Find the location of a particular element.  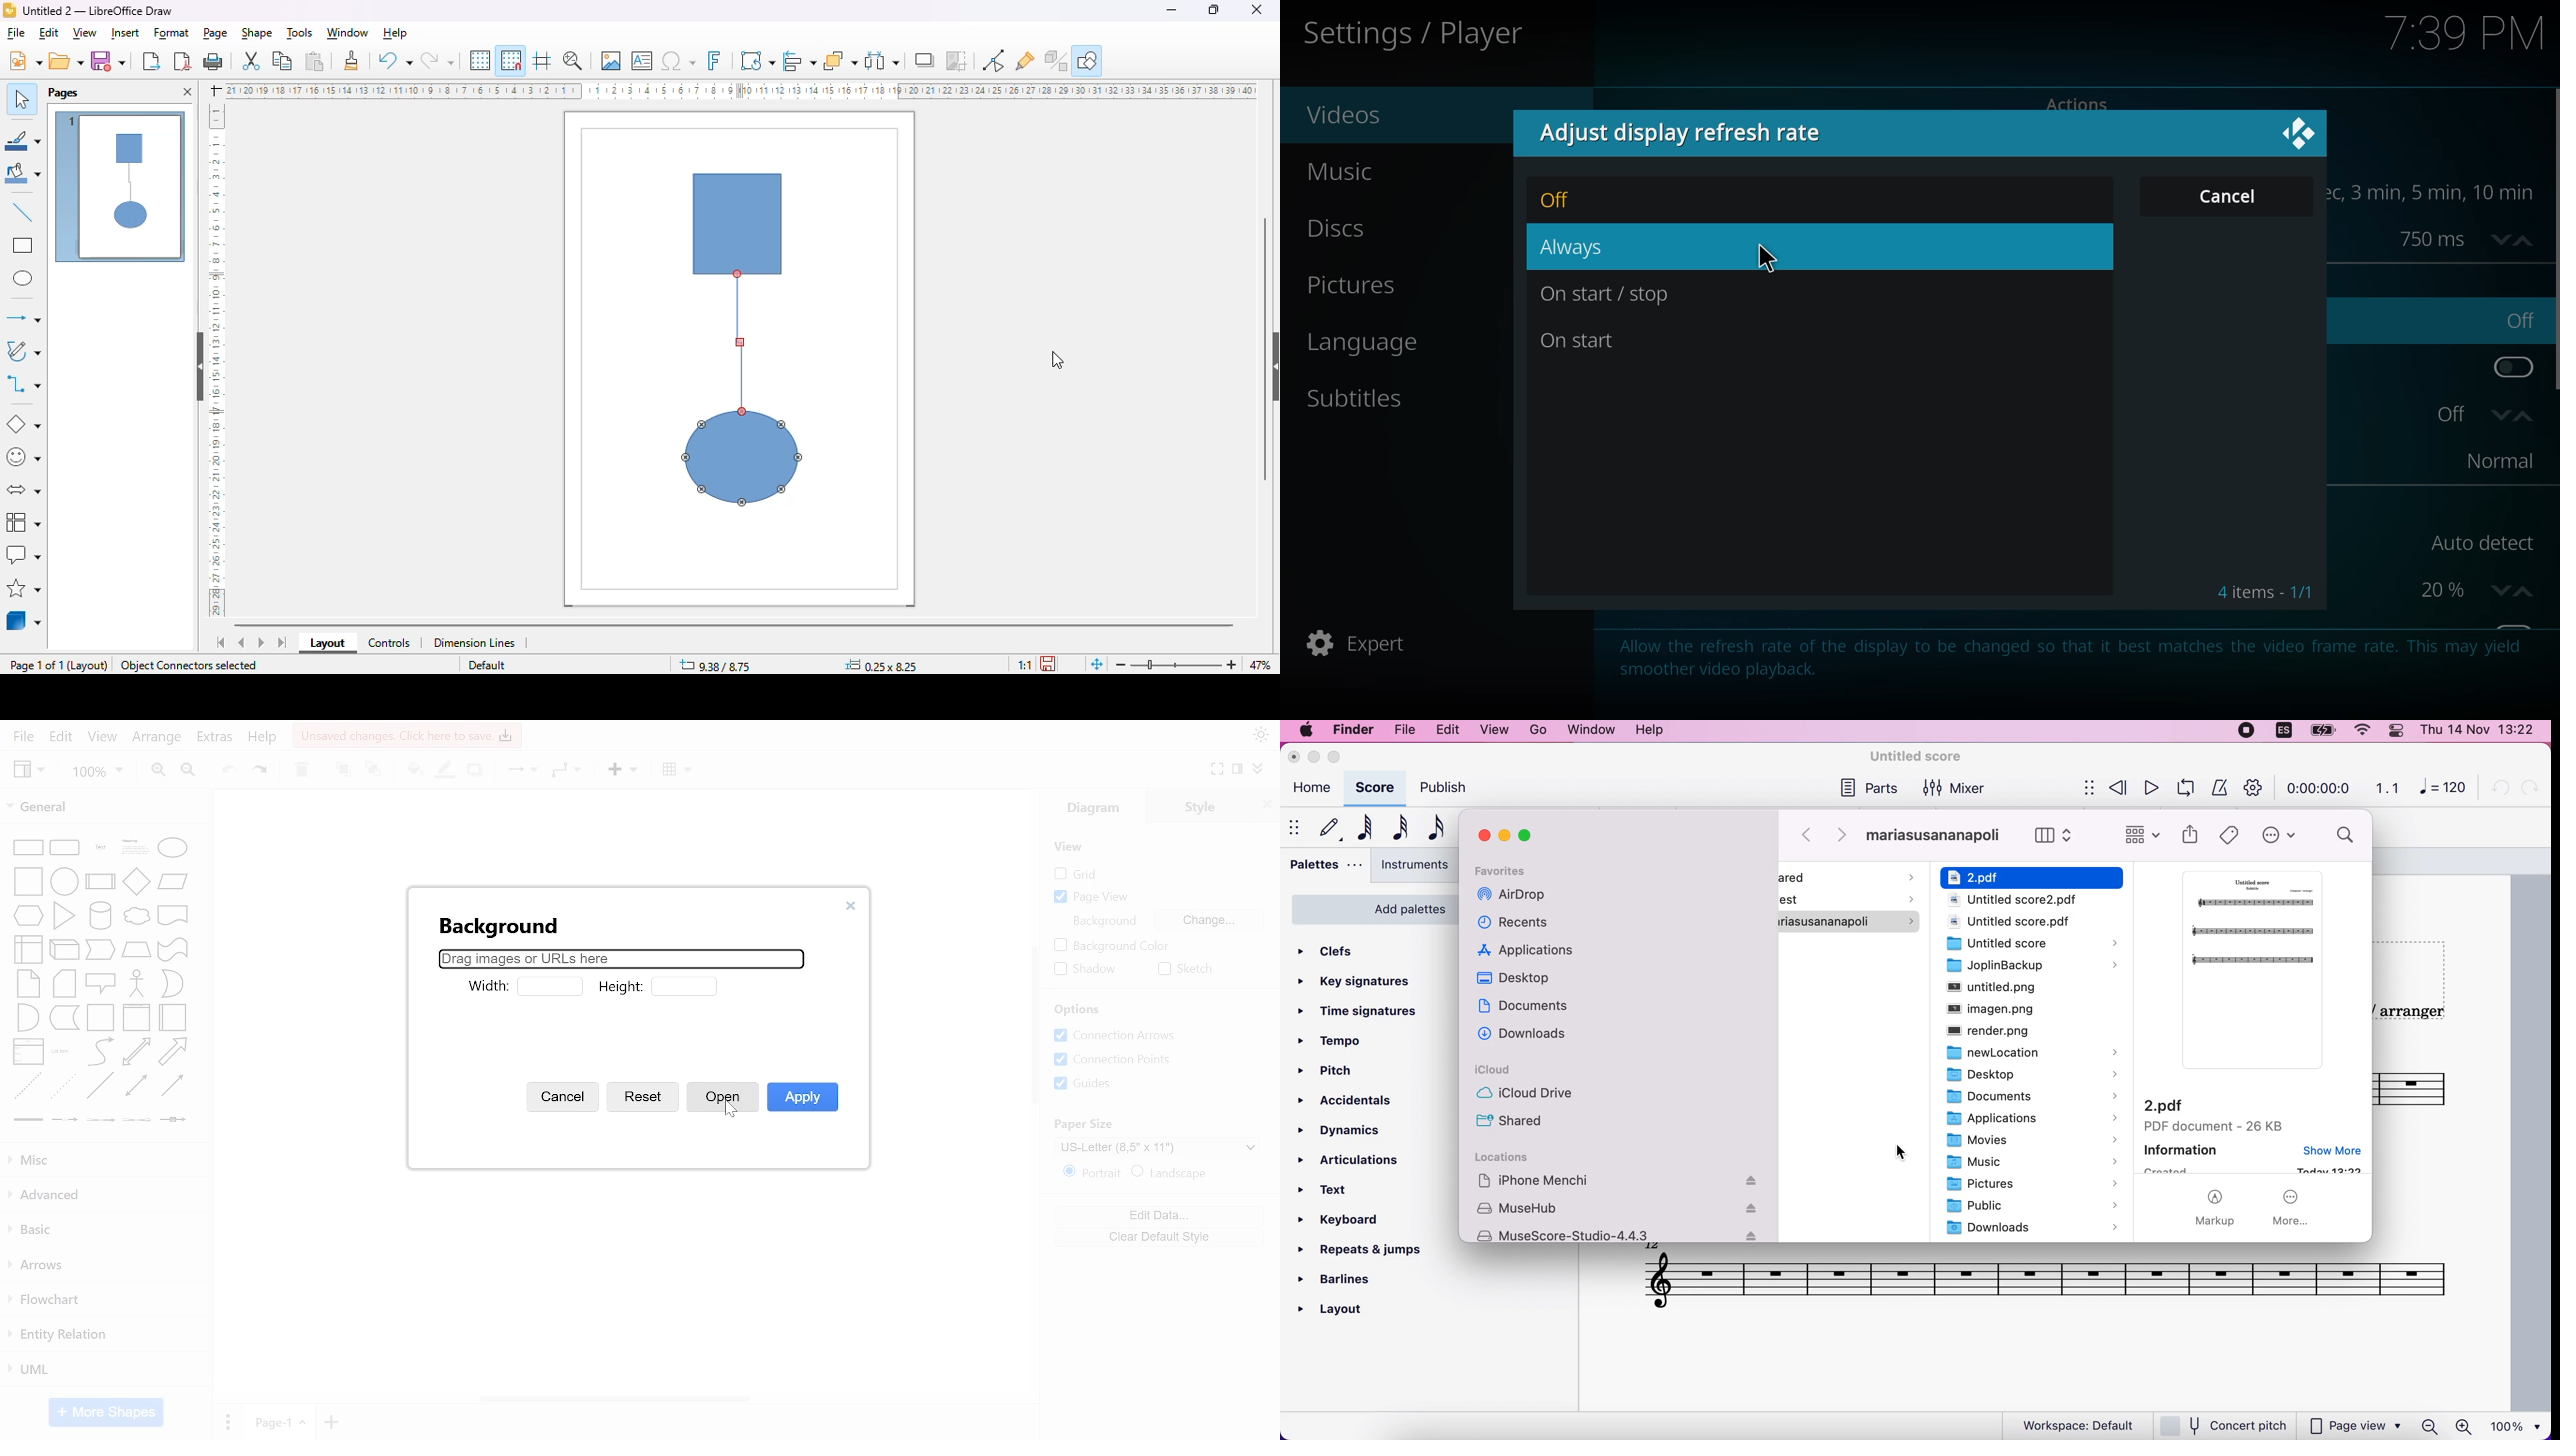

redo is located at coordinates (262, 770).